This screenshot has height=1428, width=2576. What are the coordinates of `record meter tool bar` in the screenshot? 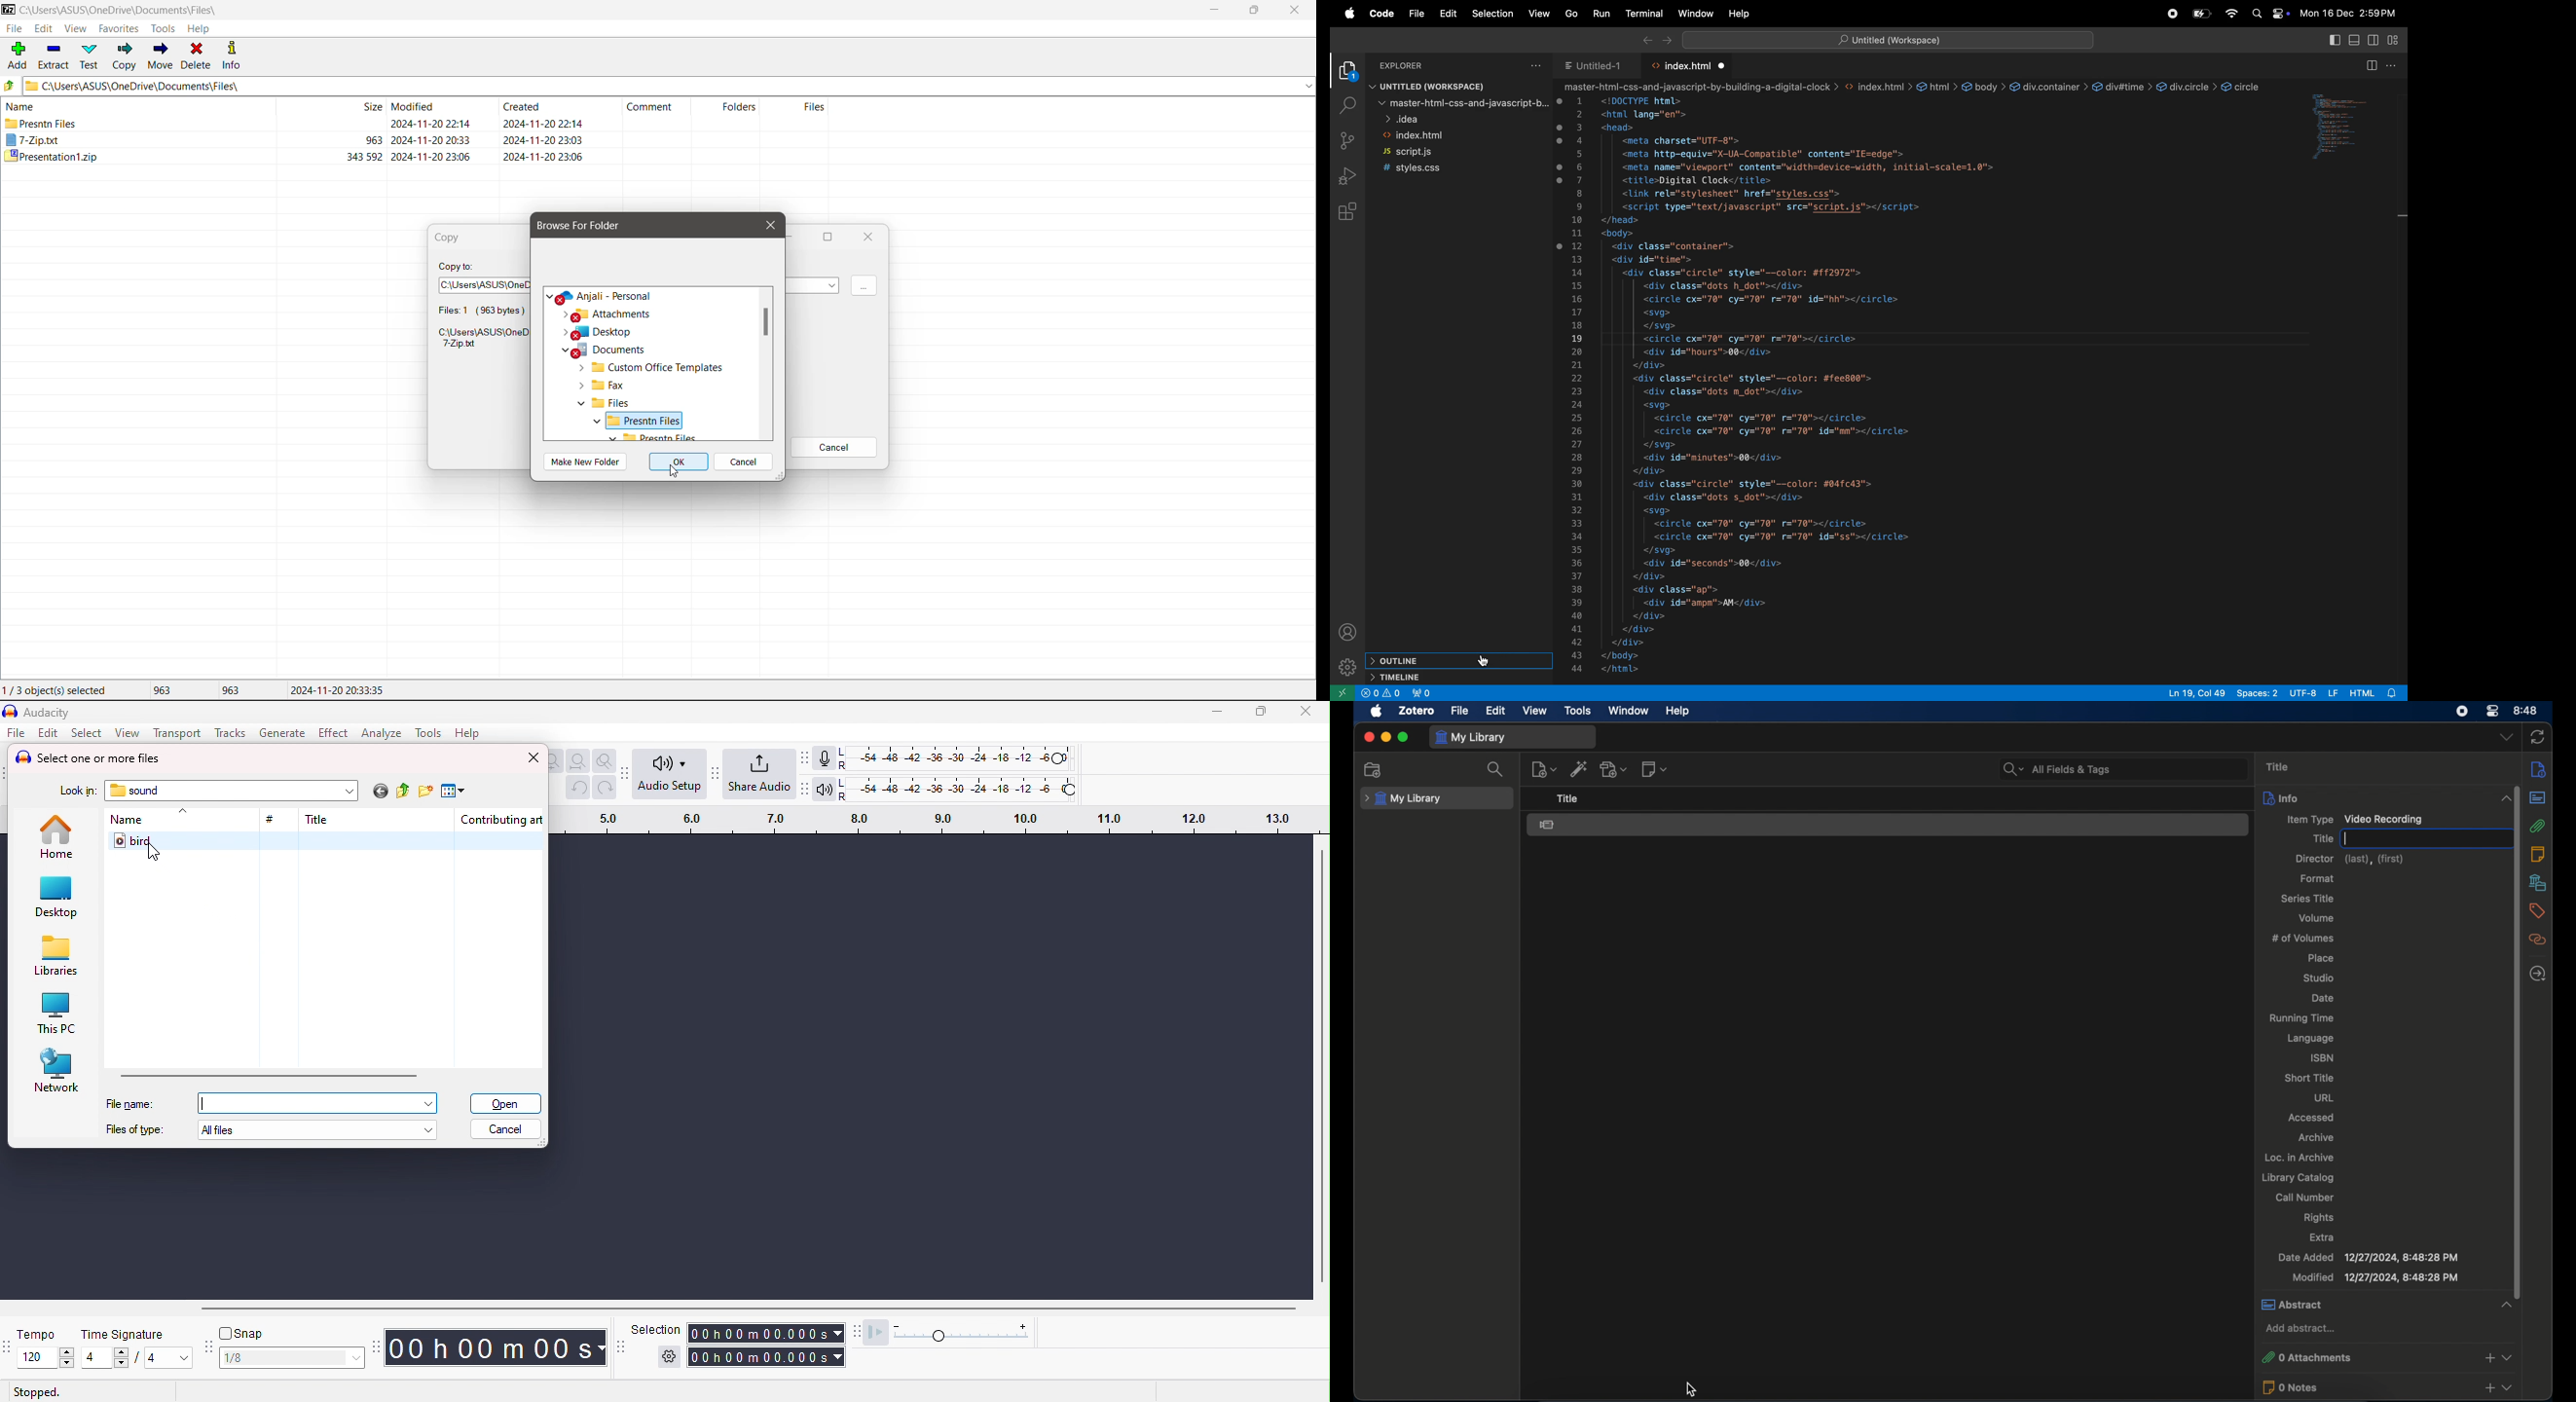 It's located at (808, 758).